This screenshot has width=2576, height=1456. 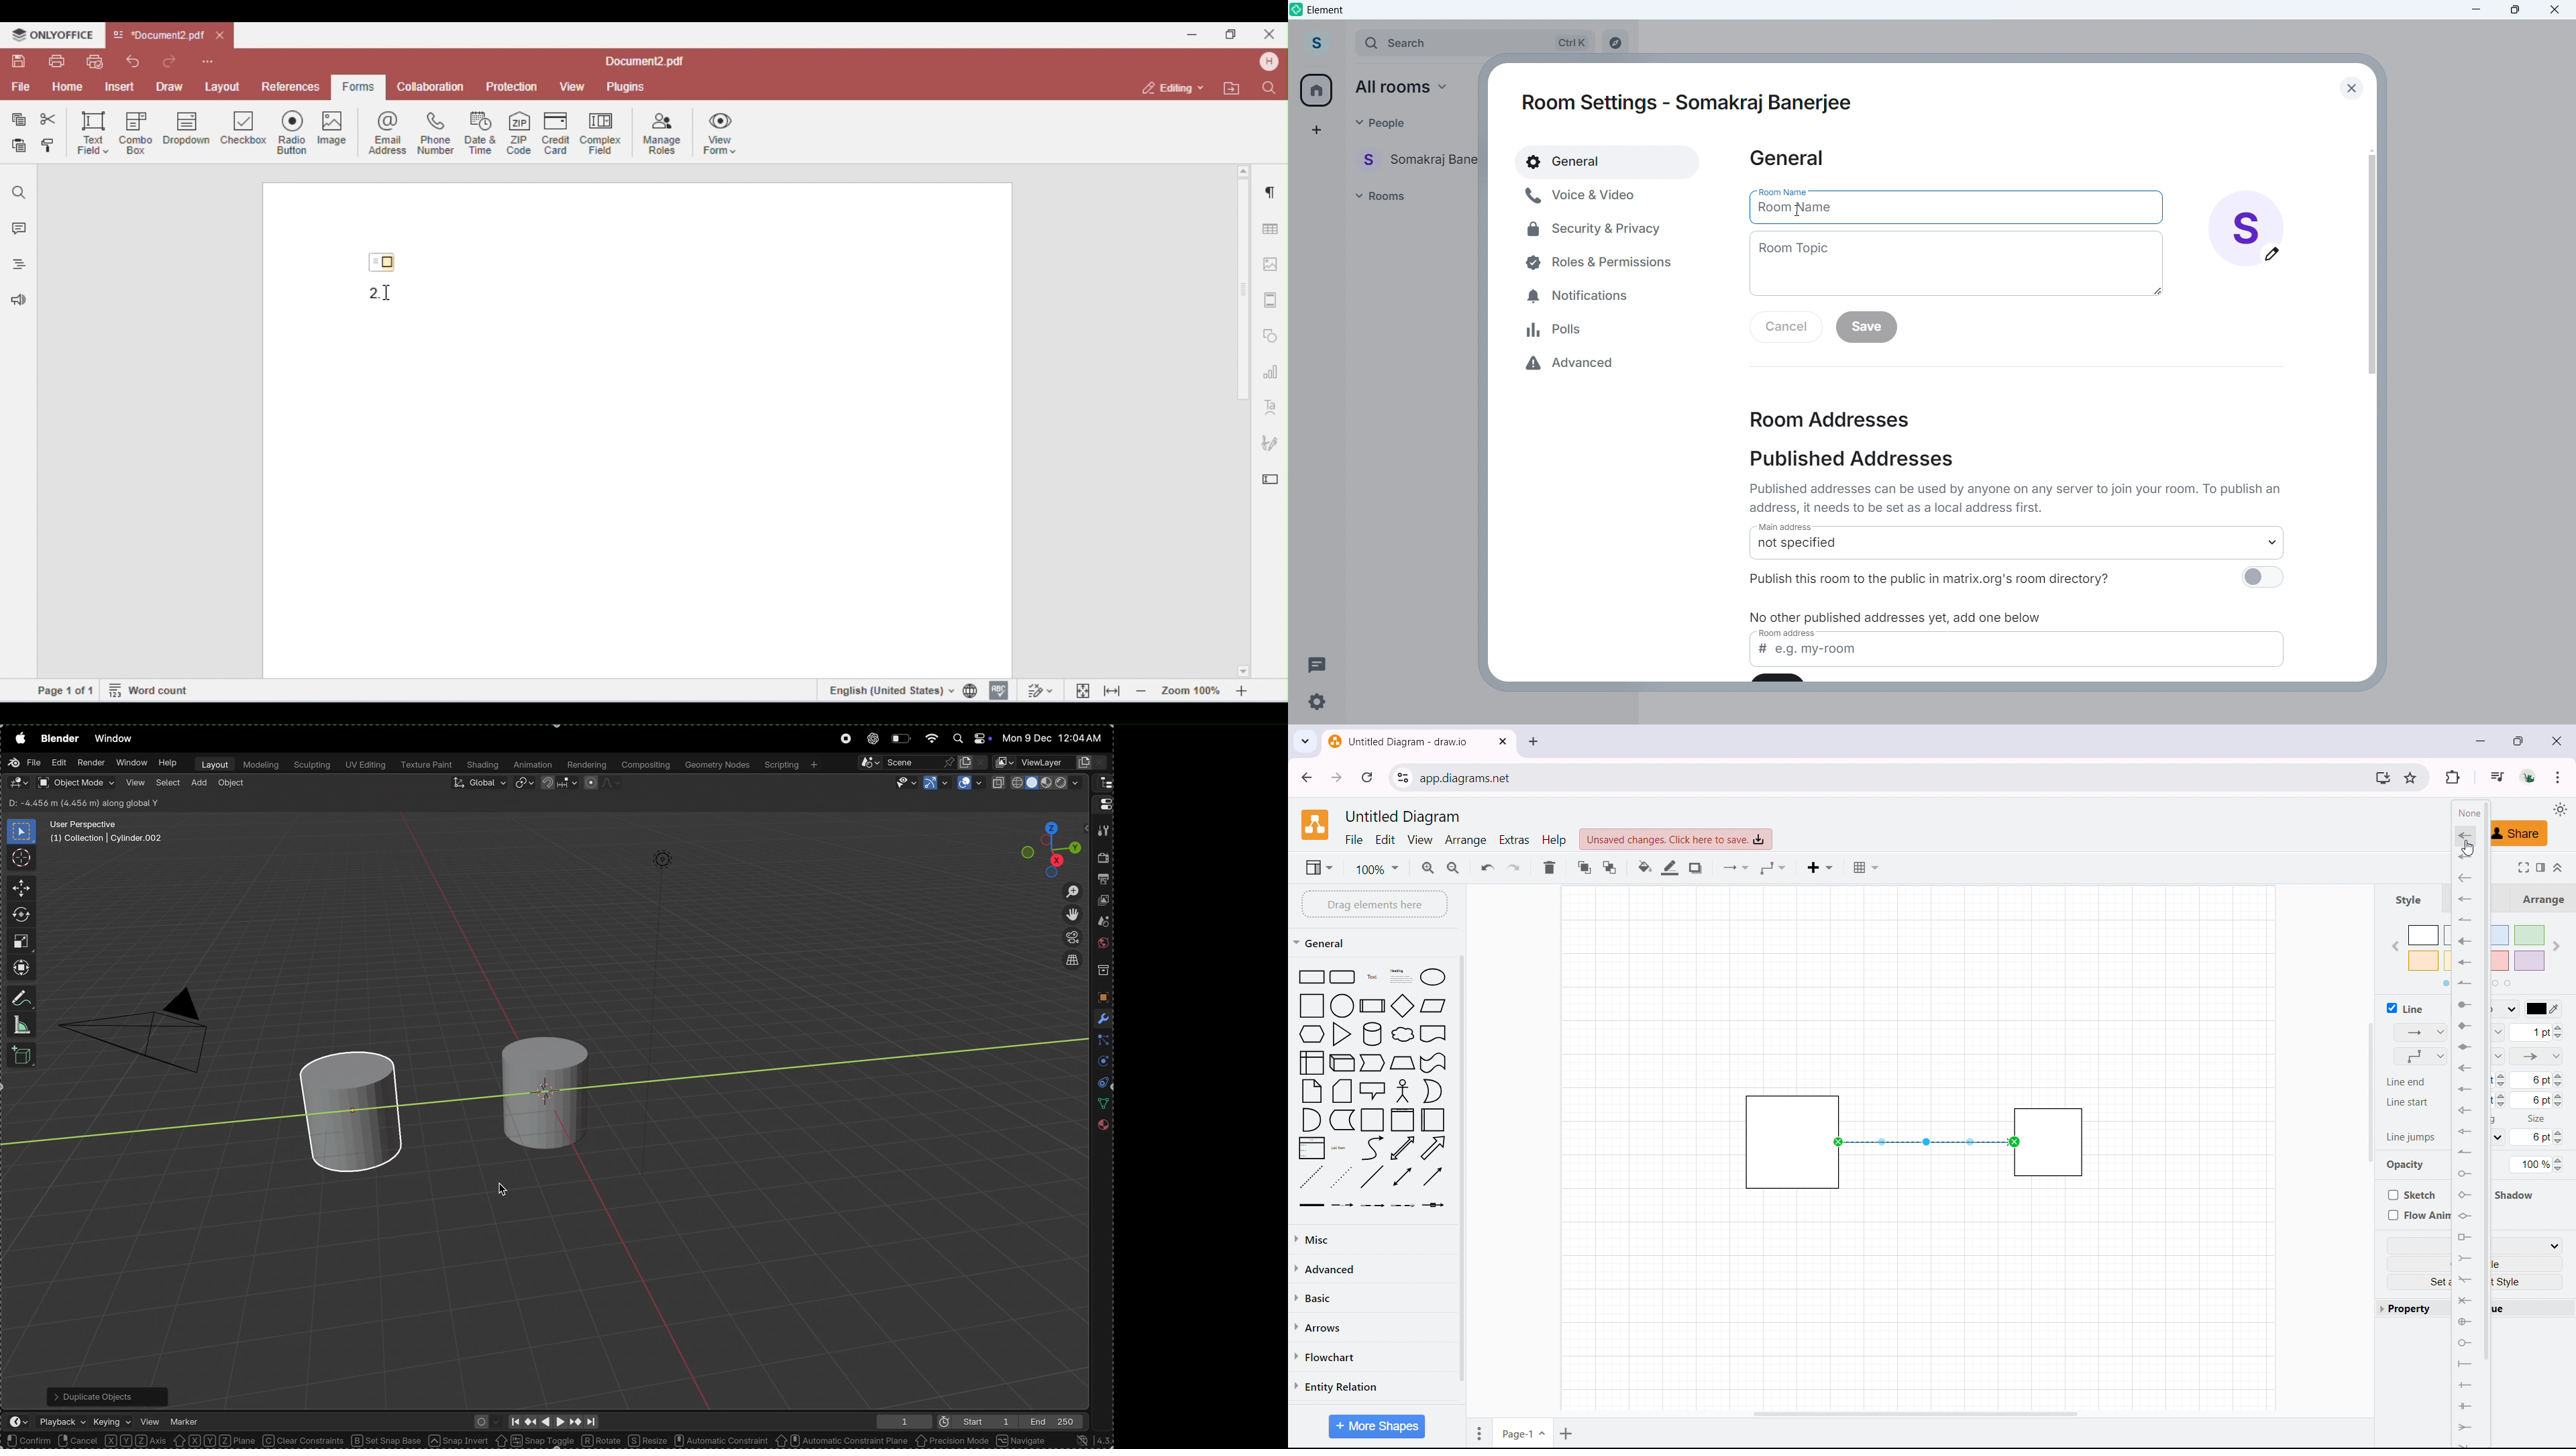 I want to click on delete, so click(x=1549, y=868).